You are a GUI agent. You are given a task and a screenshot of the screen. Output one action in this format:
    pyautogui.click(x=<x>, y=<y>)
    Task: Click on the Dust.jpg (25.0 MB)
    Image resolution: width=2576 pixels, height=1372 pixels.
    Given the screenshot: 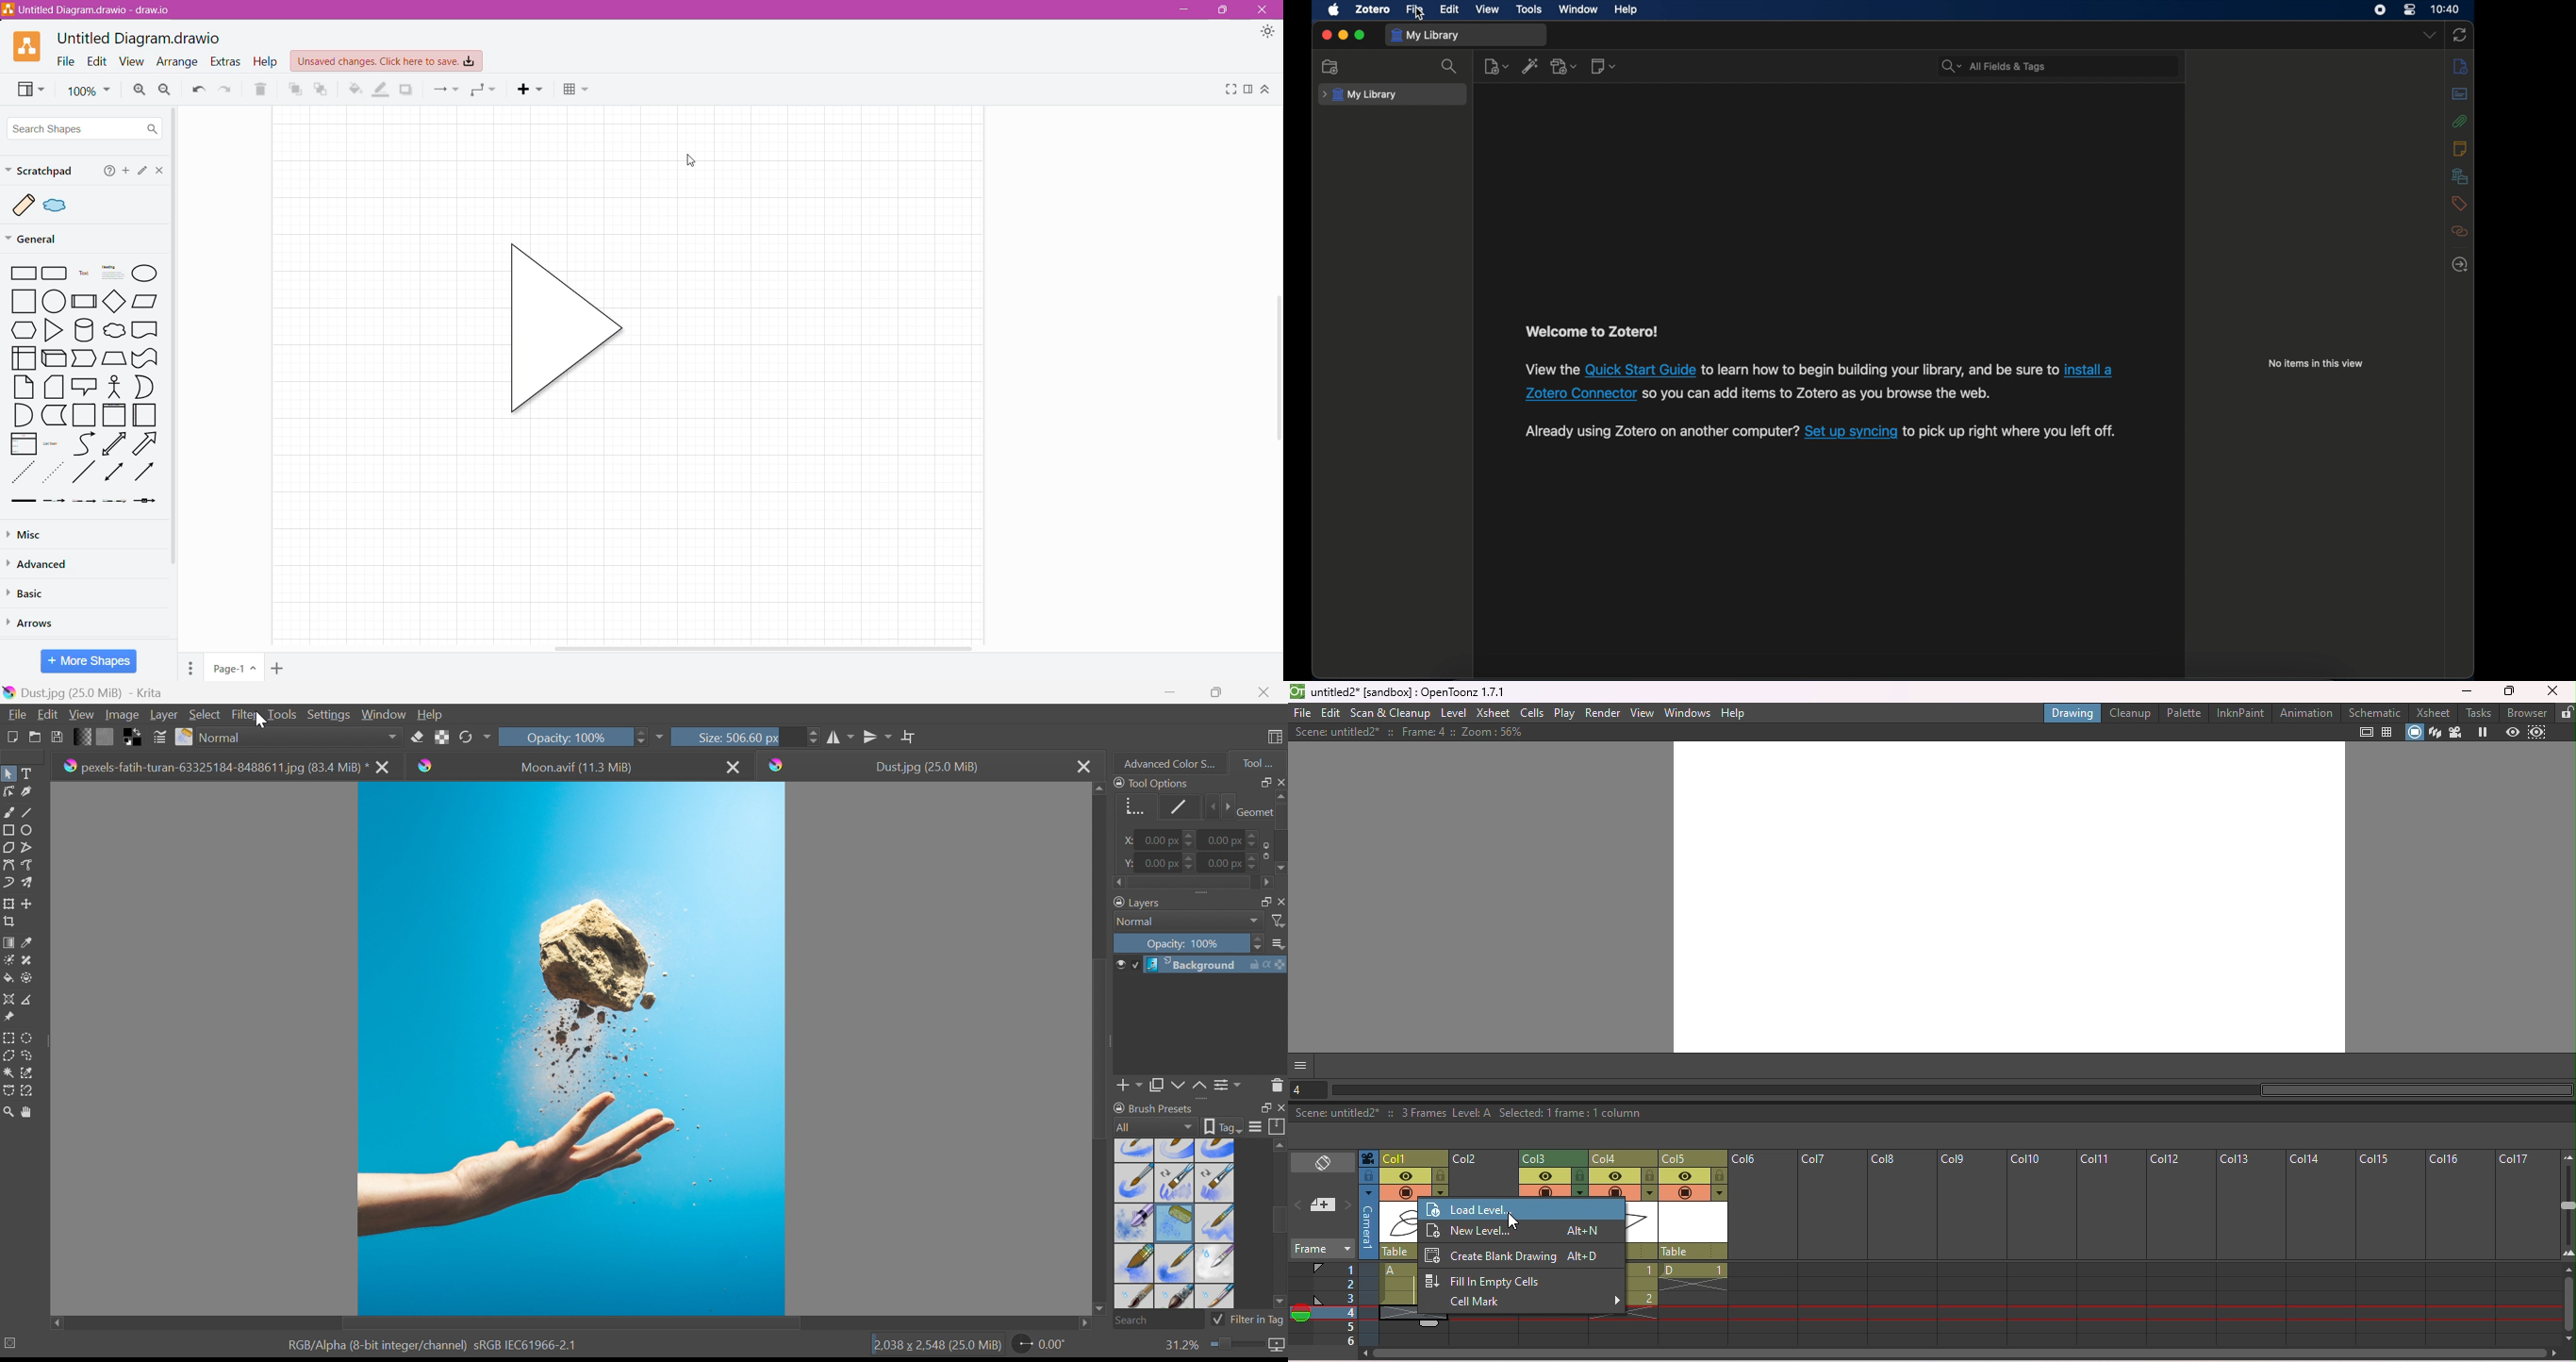 What is the action you would take?
    pyautogui.click(x=926, y=767)
    